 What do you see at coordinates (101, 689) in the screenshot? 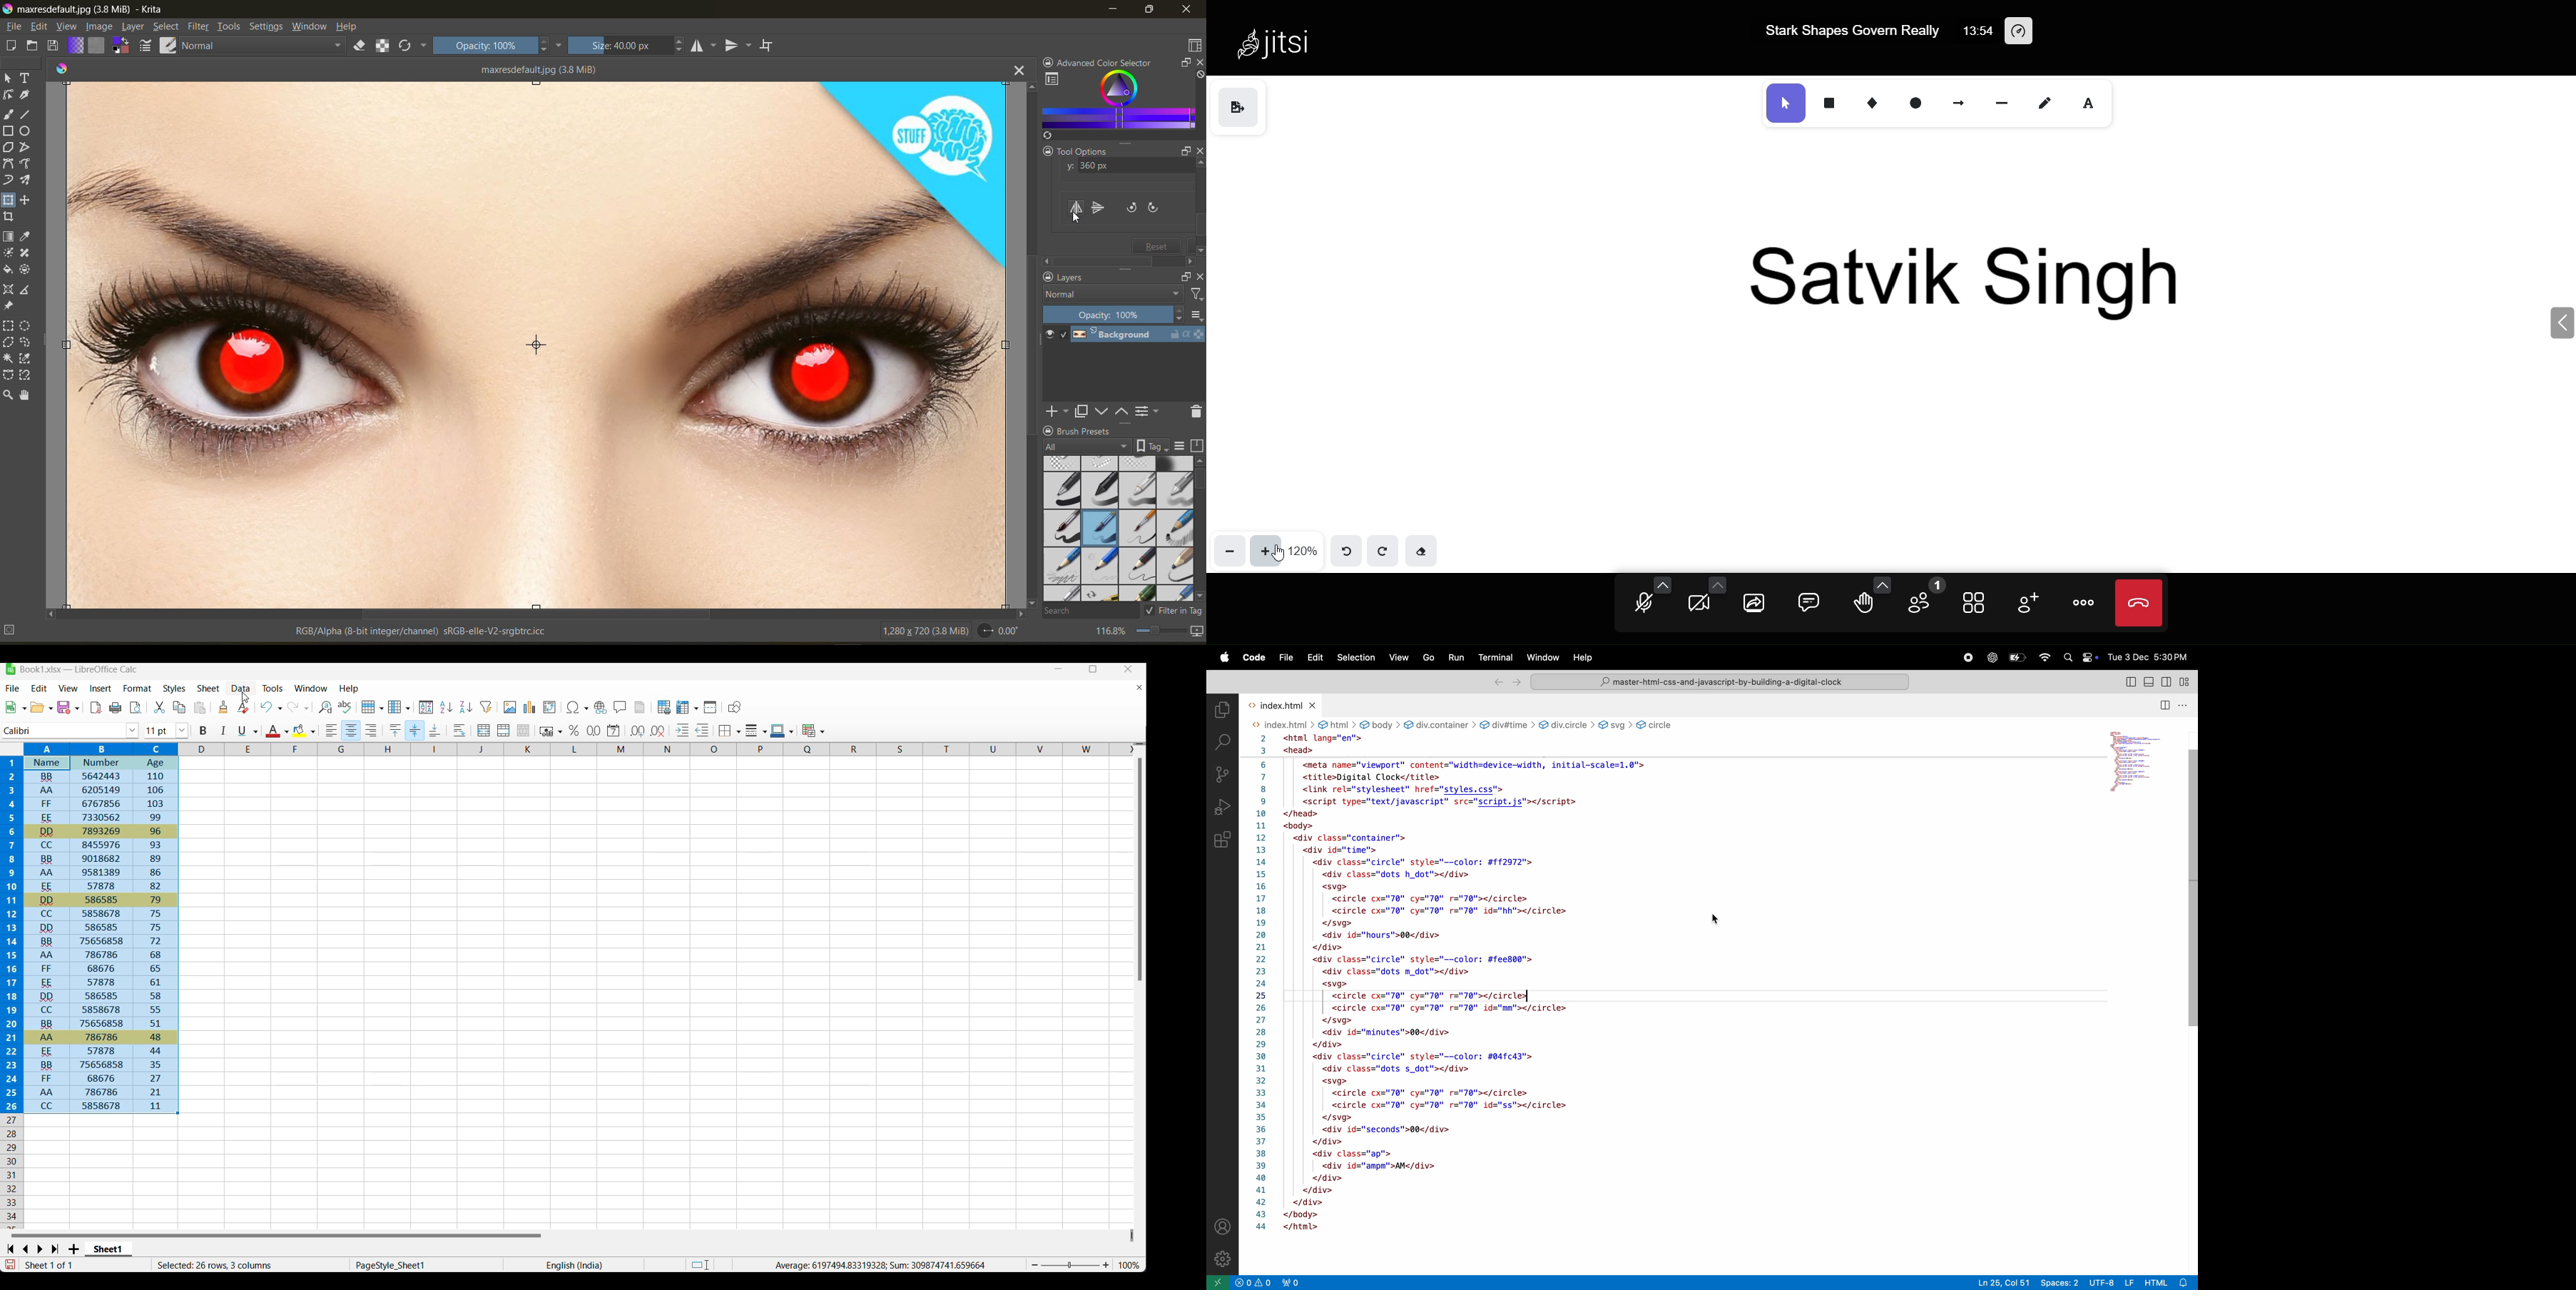
I see `Insert menu` at bounding box center [101, 689].